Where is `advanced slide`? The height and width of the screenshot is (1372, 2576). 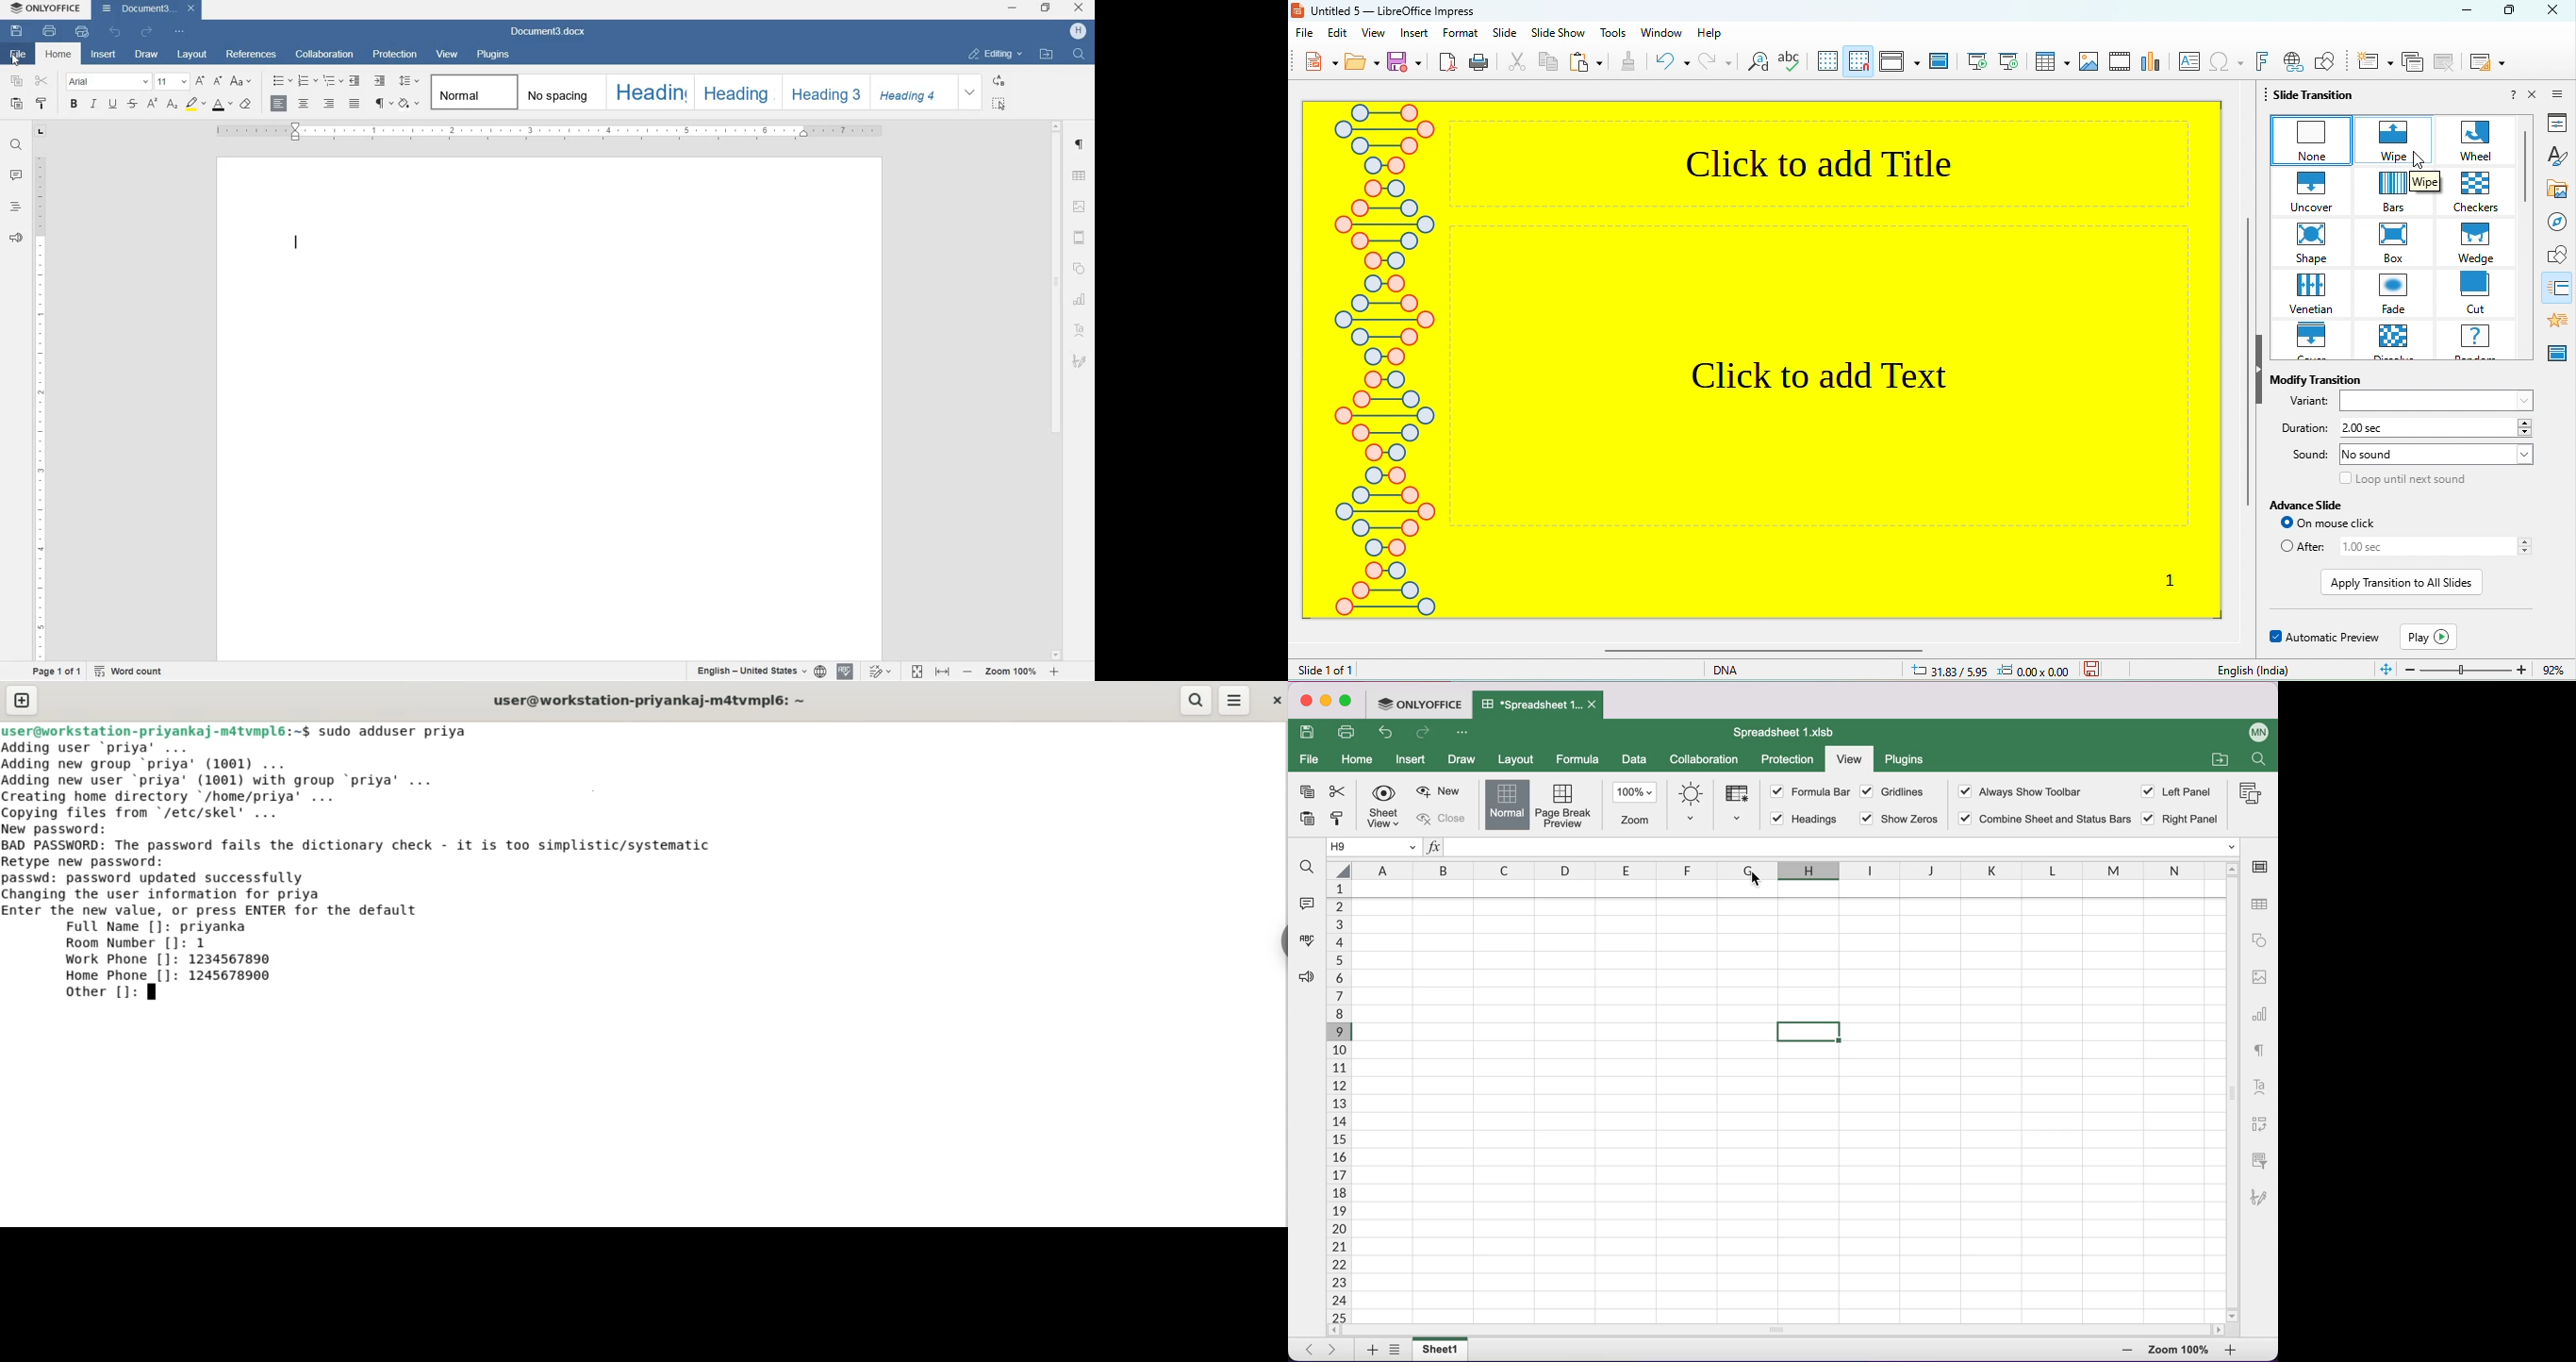
advanced slide is located at coordinates (2313, 505).